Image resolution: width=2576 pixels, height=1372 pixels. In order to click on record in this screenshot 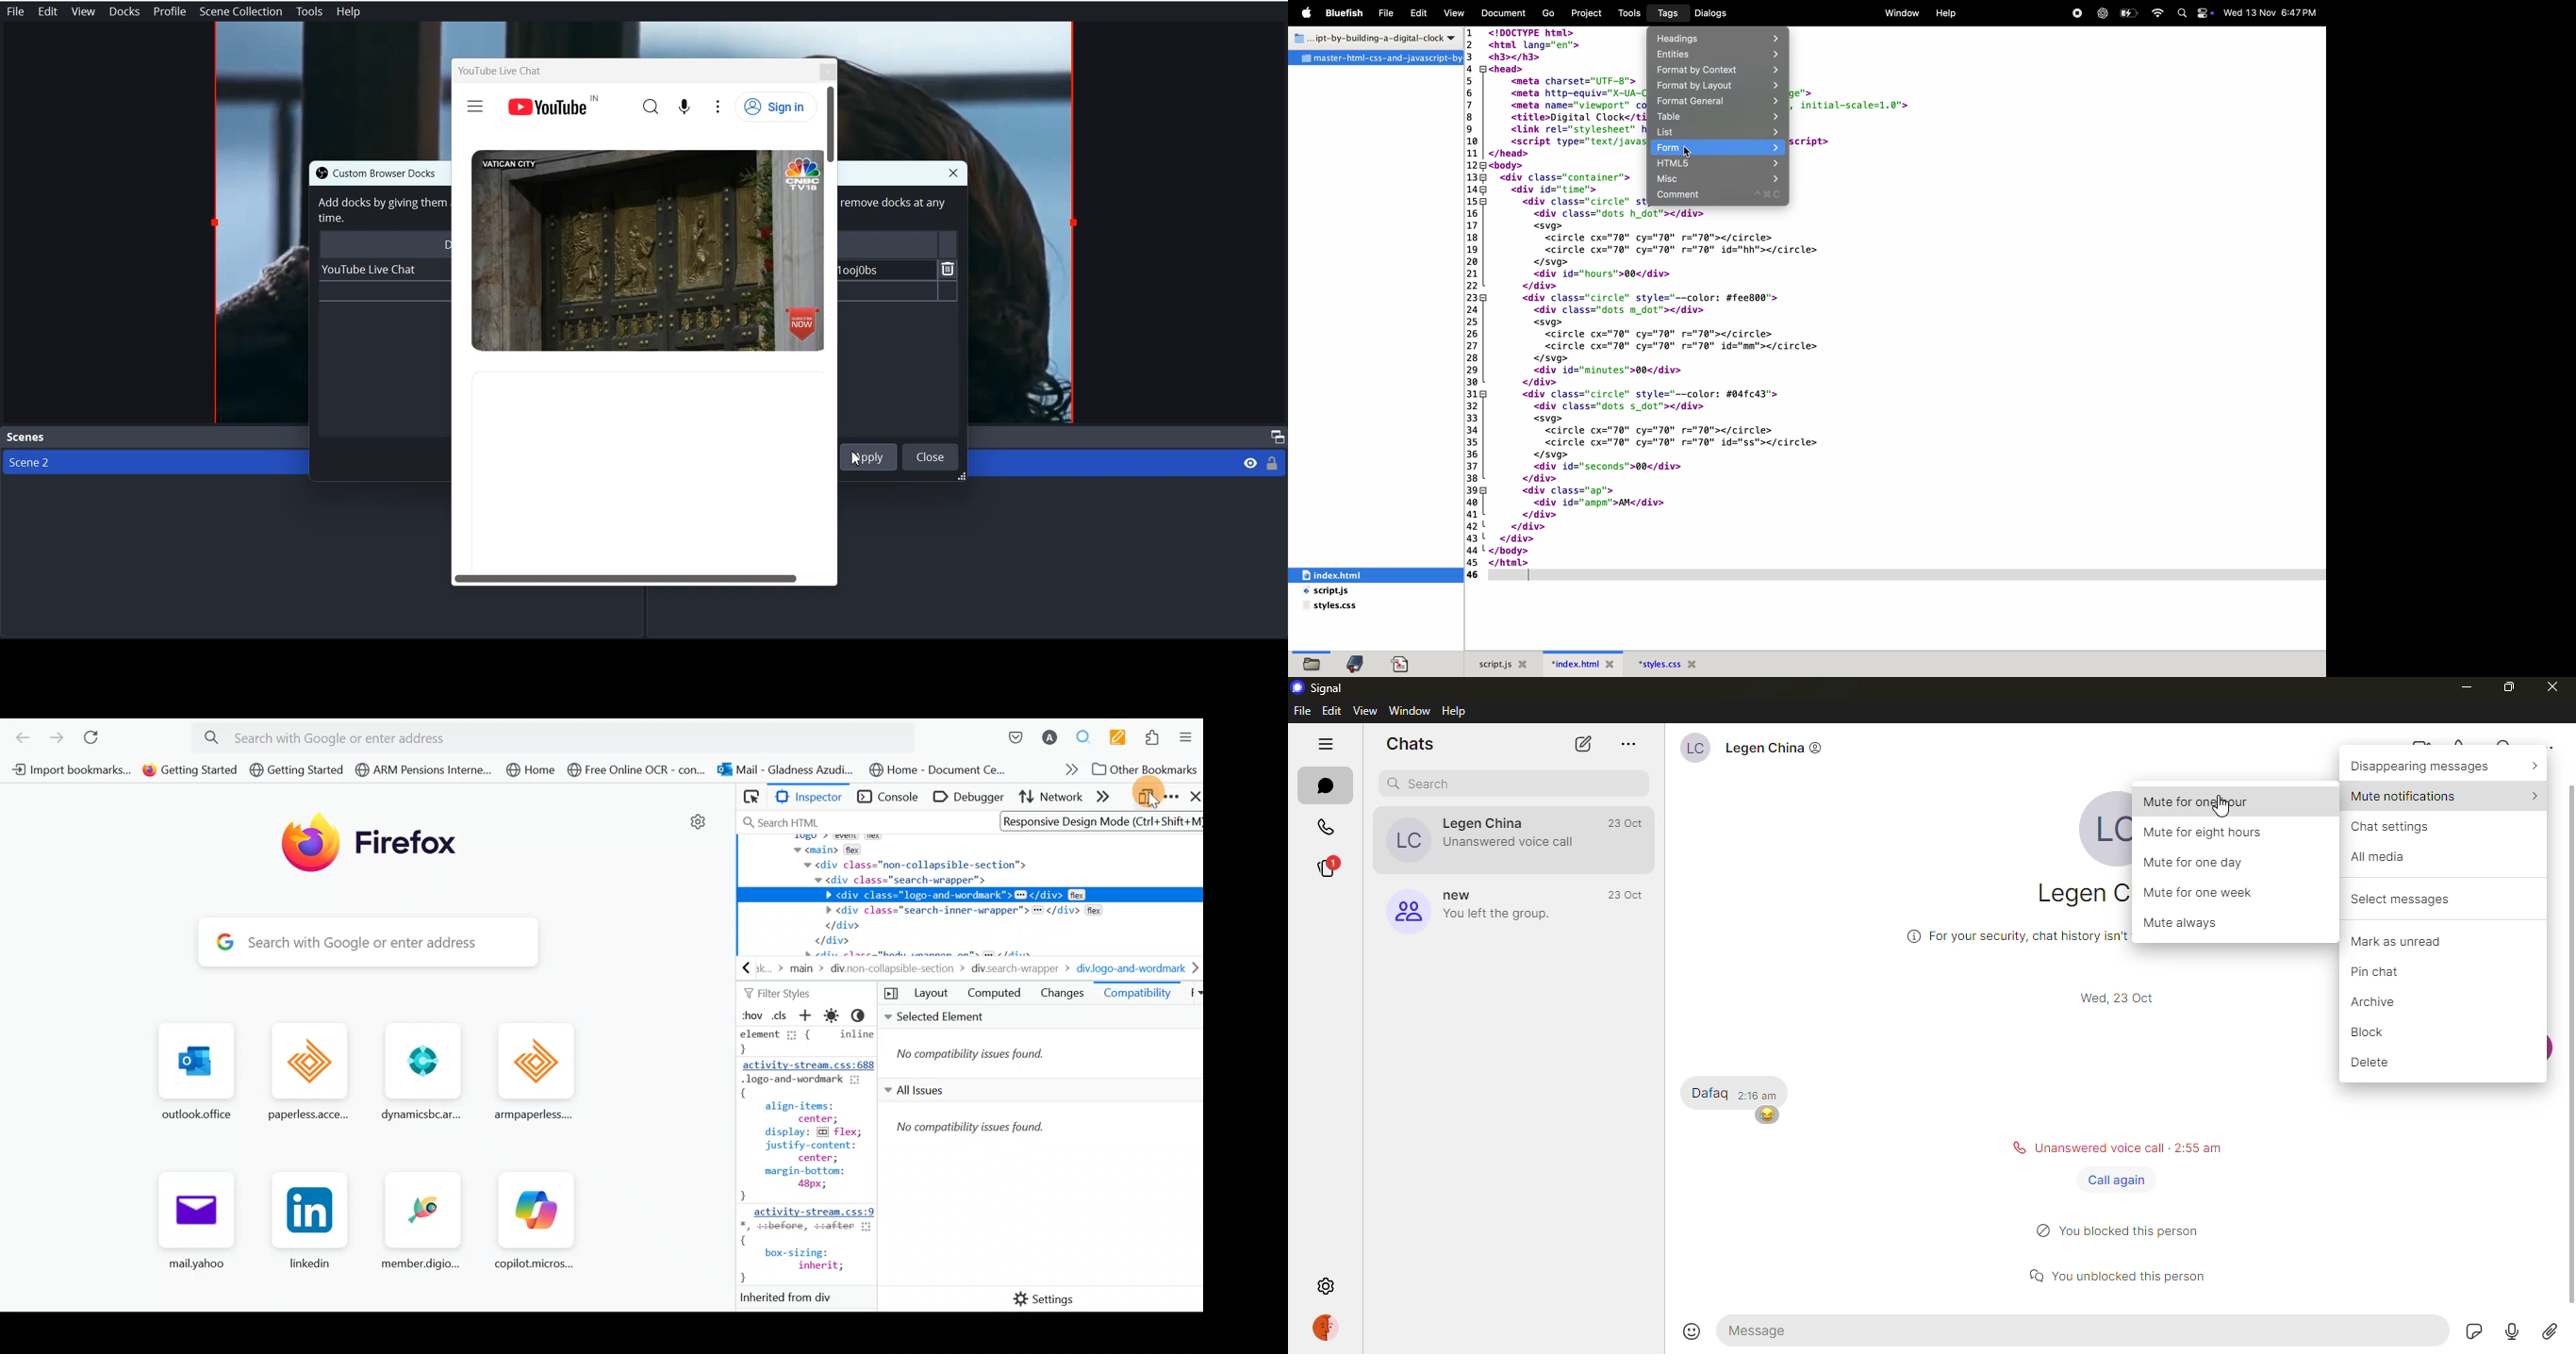, I will do `click(2514, 1333)`.